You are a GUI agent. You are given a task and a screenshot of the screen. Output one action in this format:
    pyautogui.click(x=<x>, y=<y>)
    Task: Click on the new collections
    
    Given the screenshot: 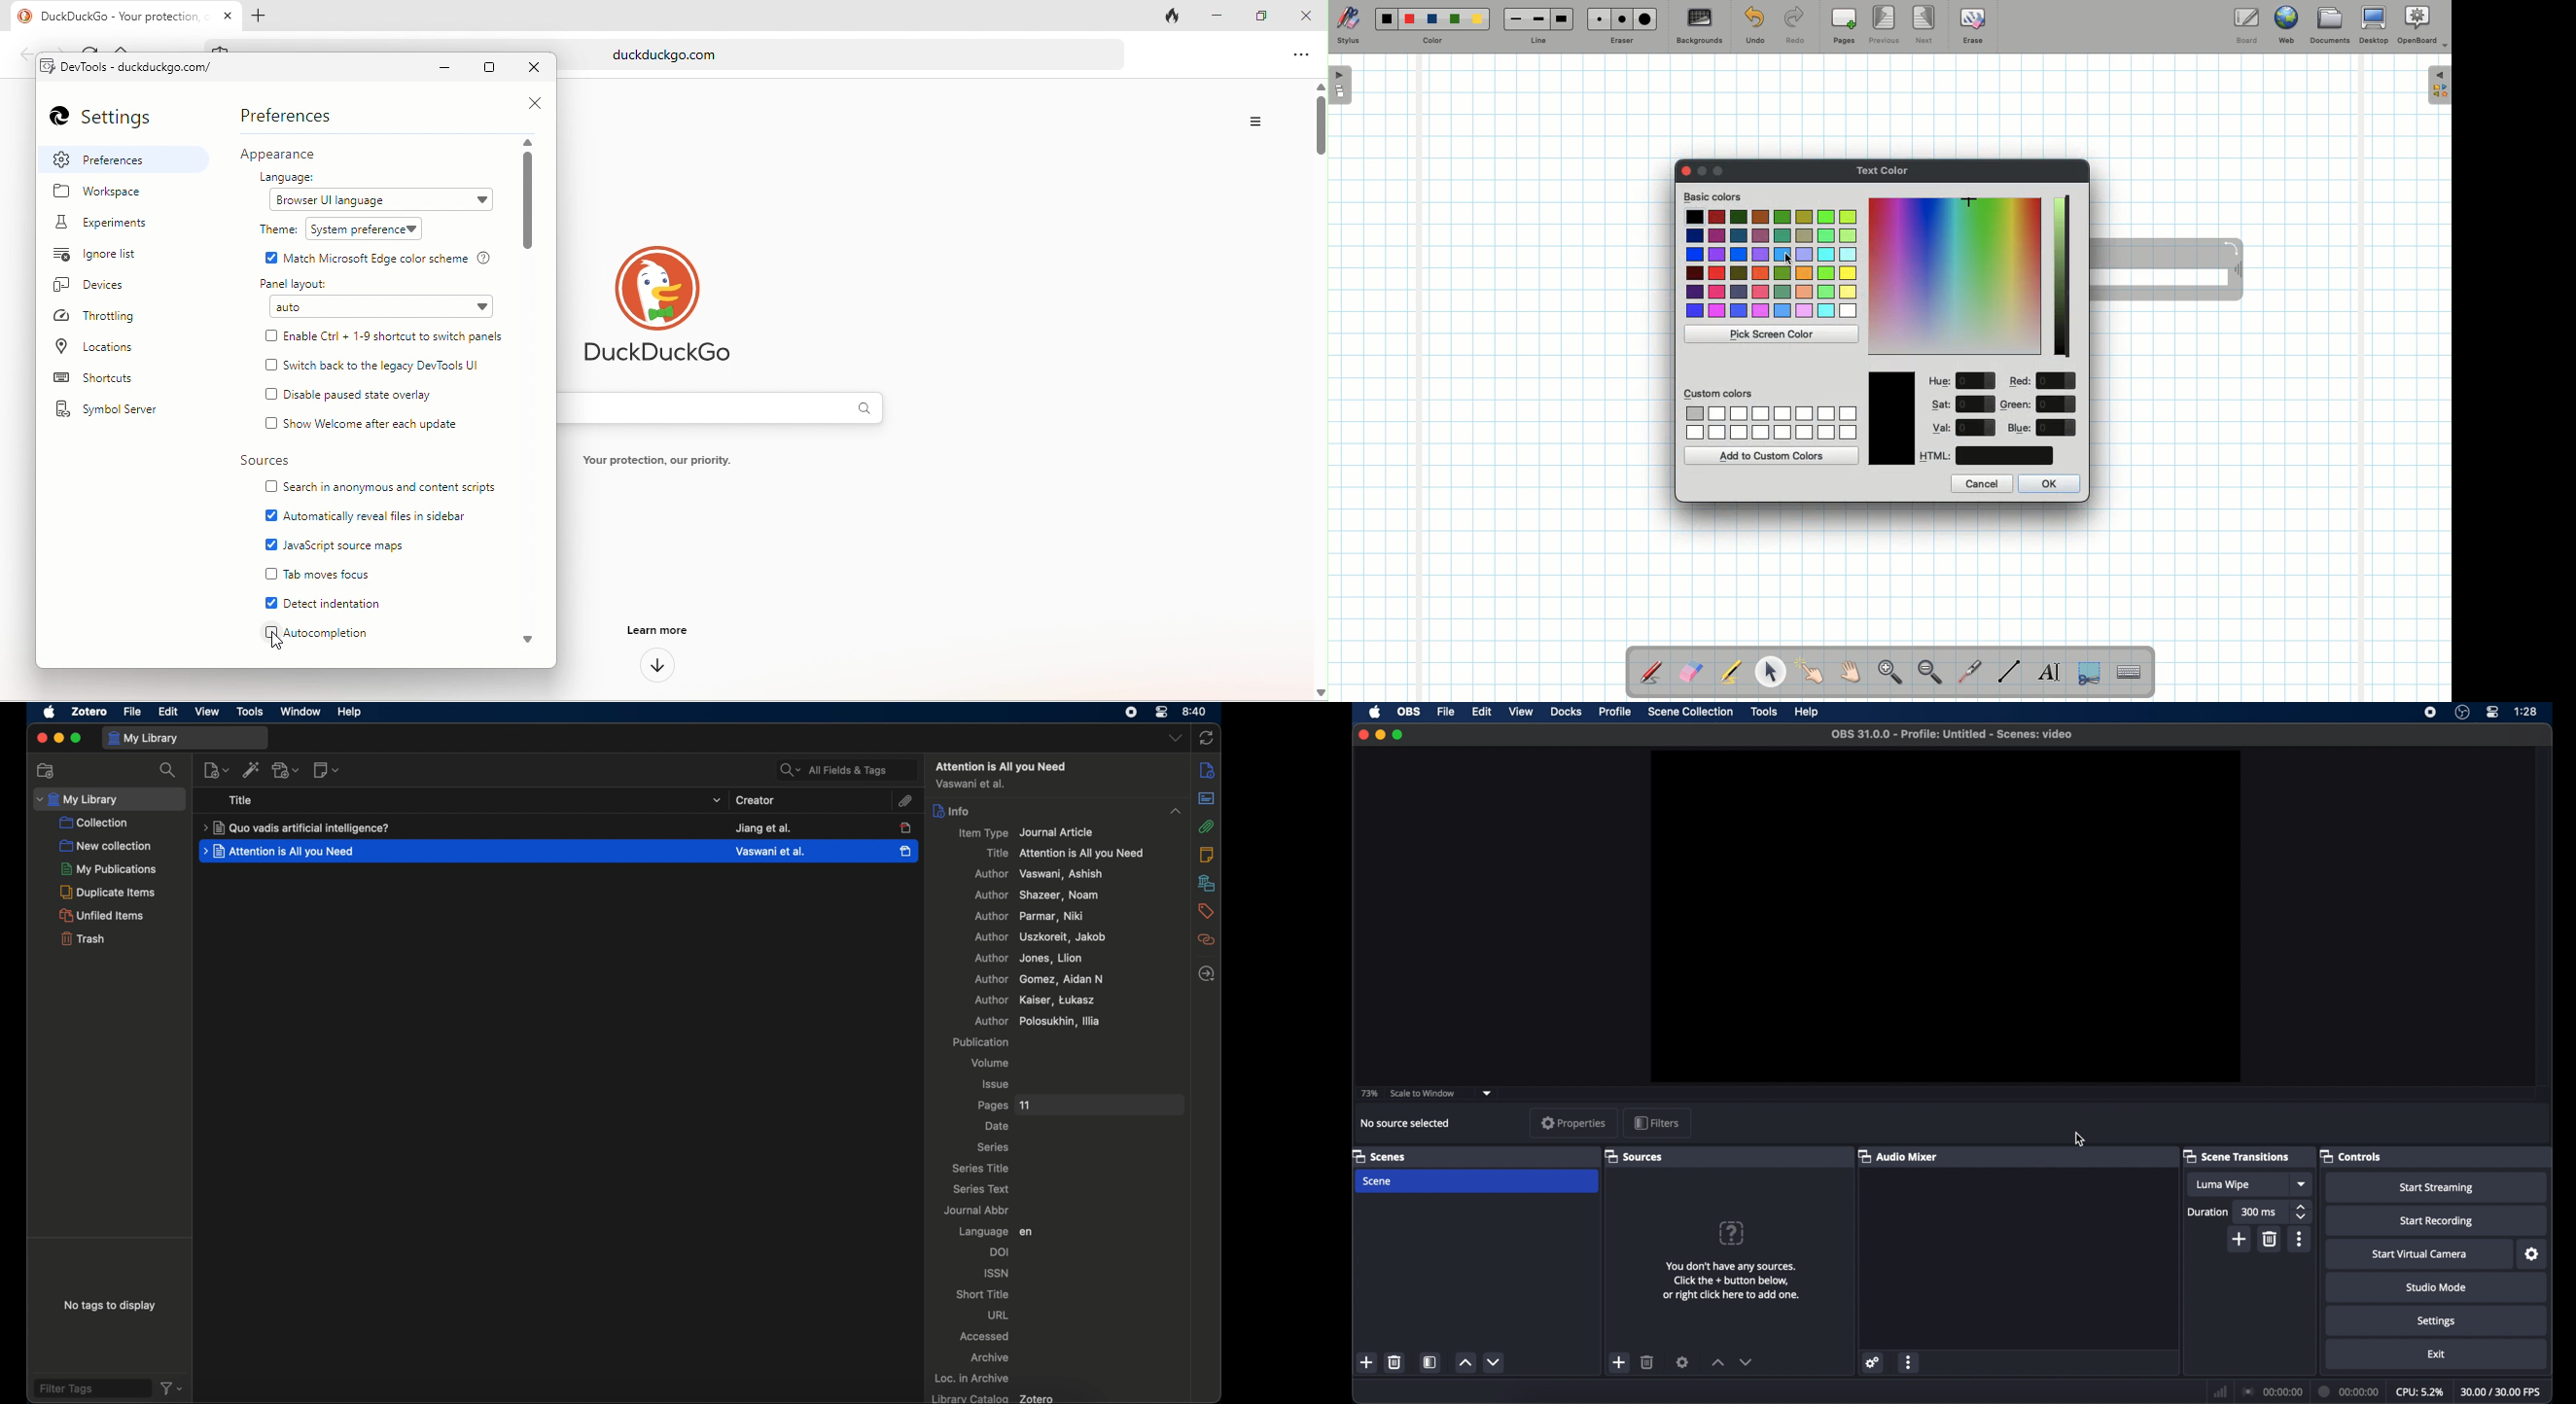 What is the action you would take?
    pyautogui.click(x=47, y=770)
    